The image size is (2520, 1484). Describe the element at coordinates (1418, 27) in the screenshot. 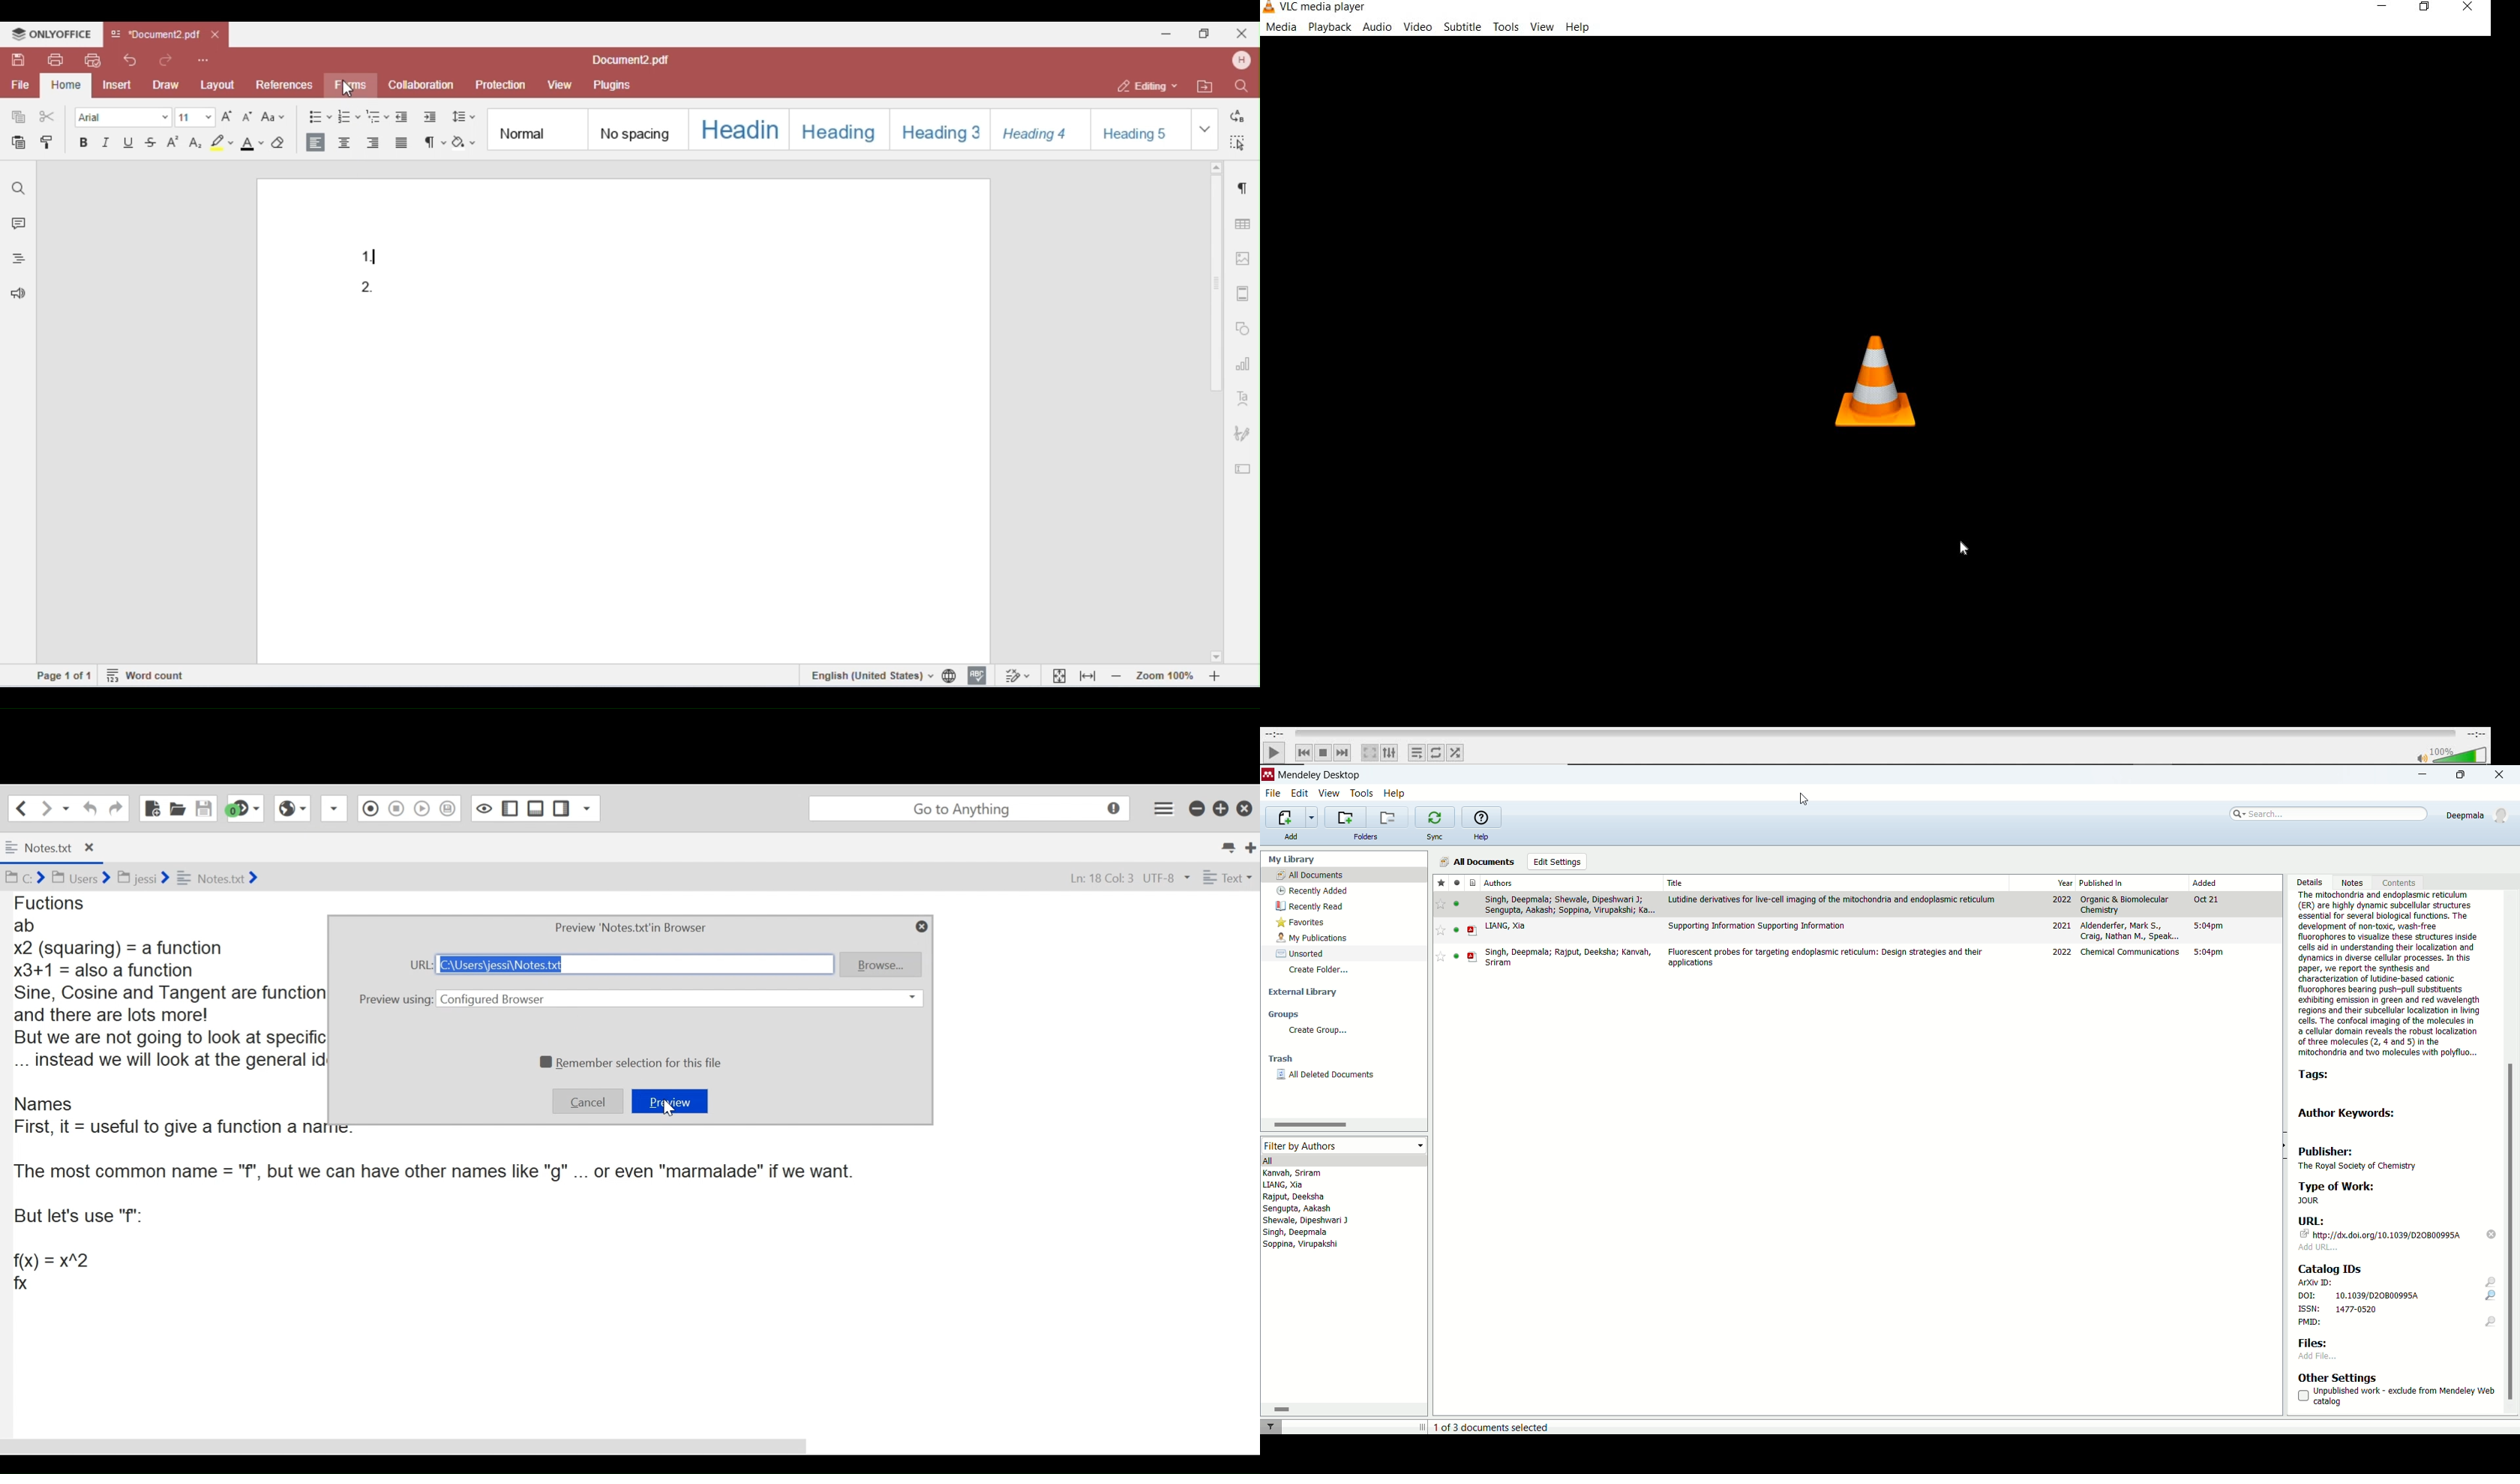

I see `video` at that location.